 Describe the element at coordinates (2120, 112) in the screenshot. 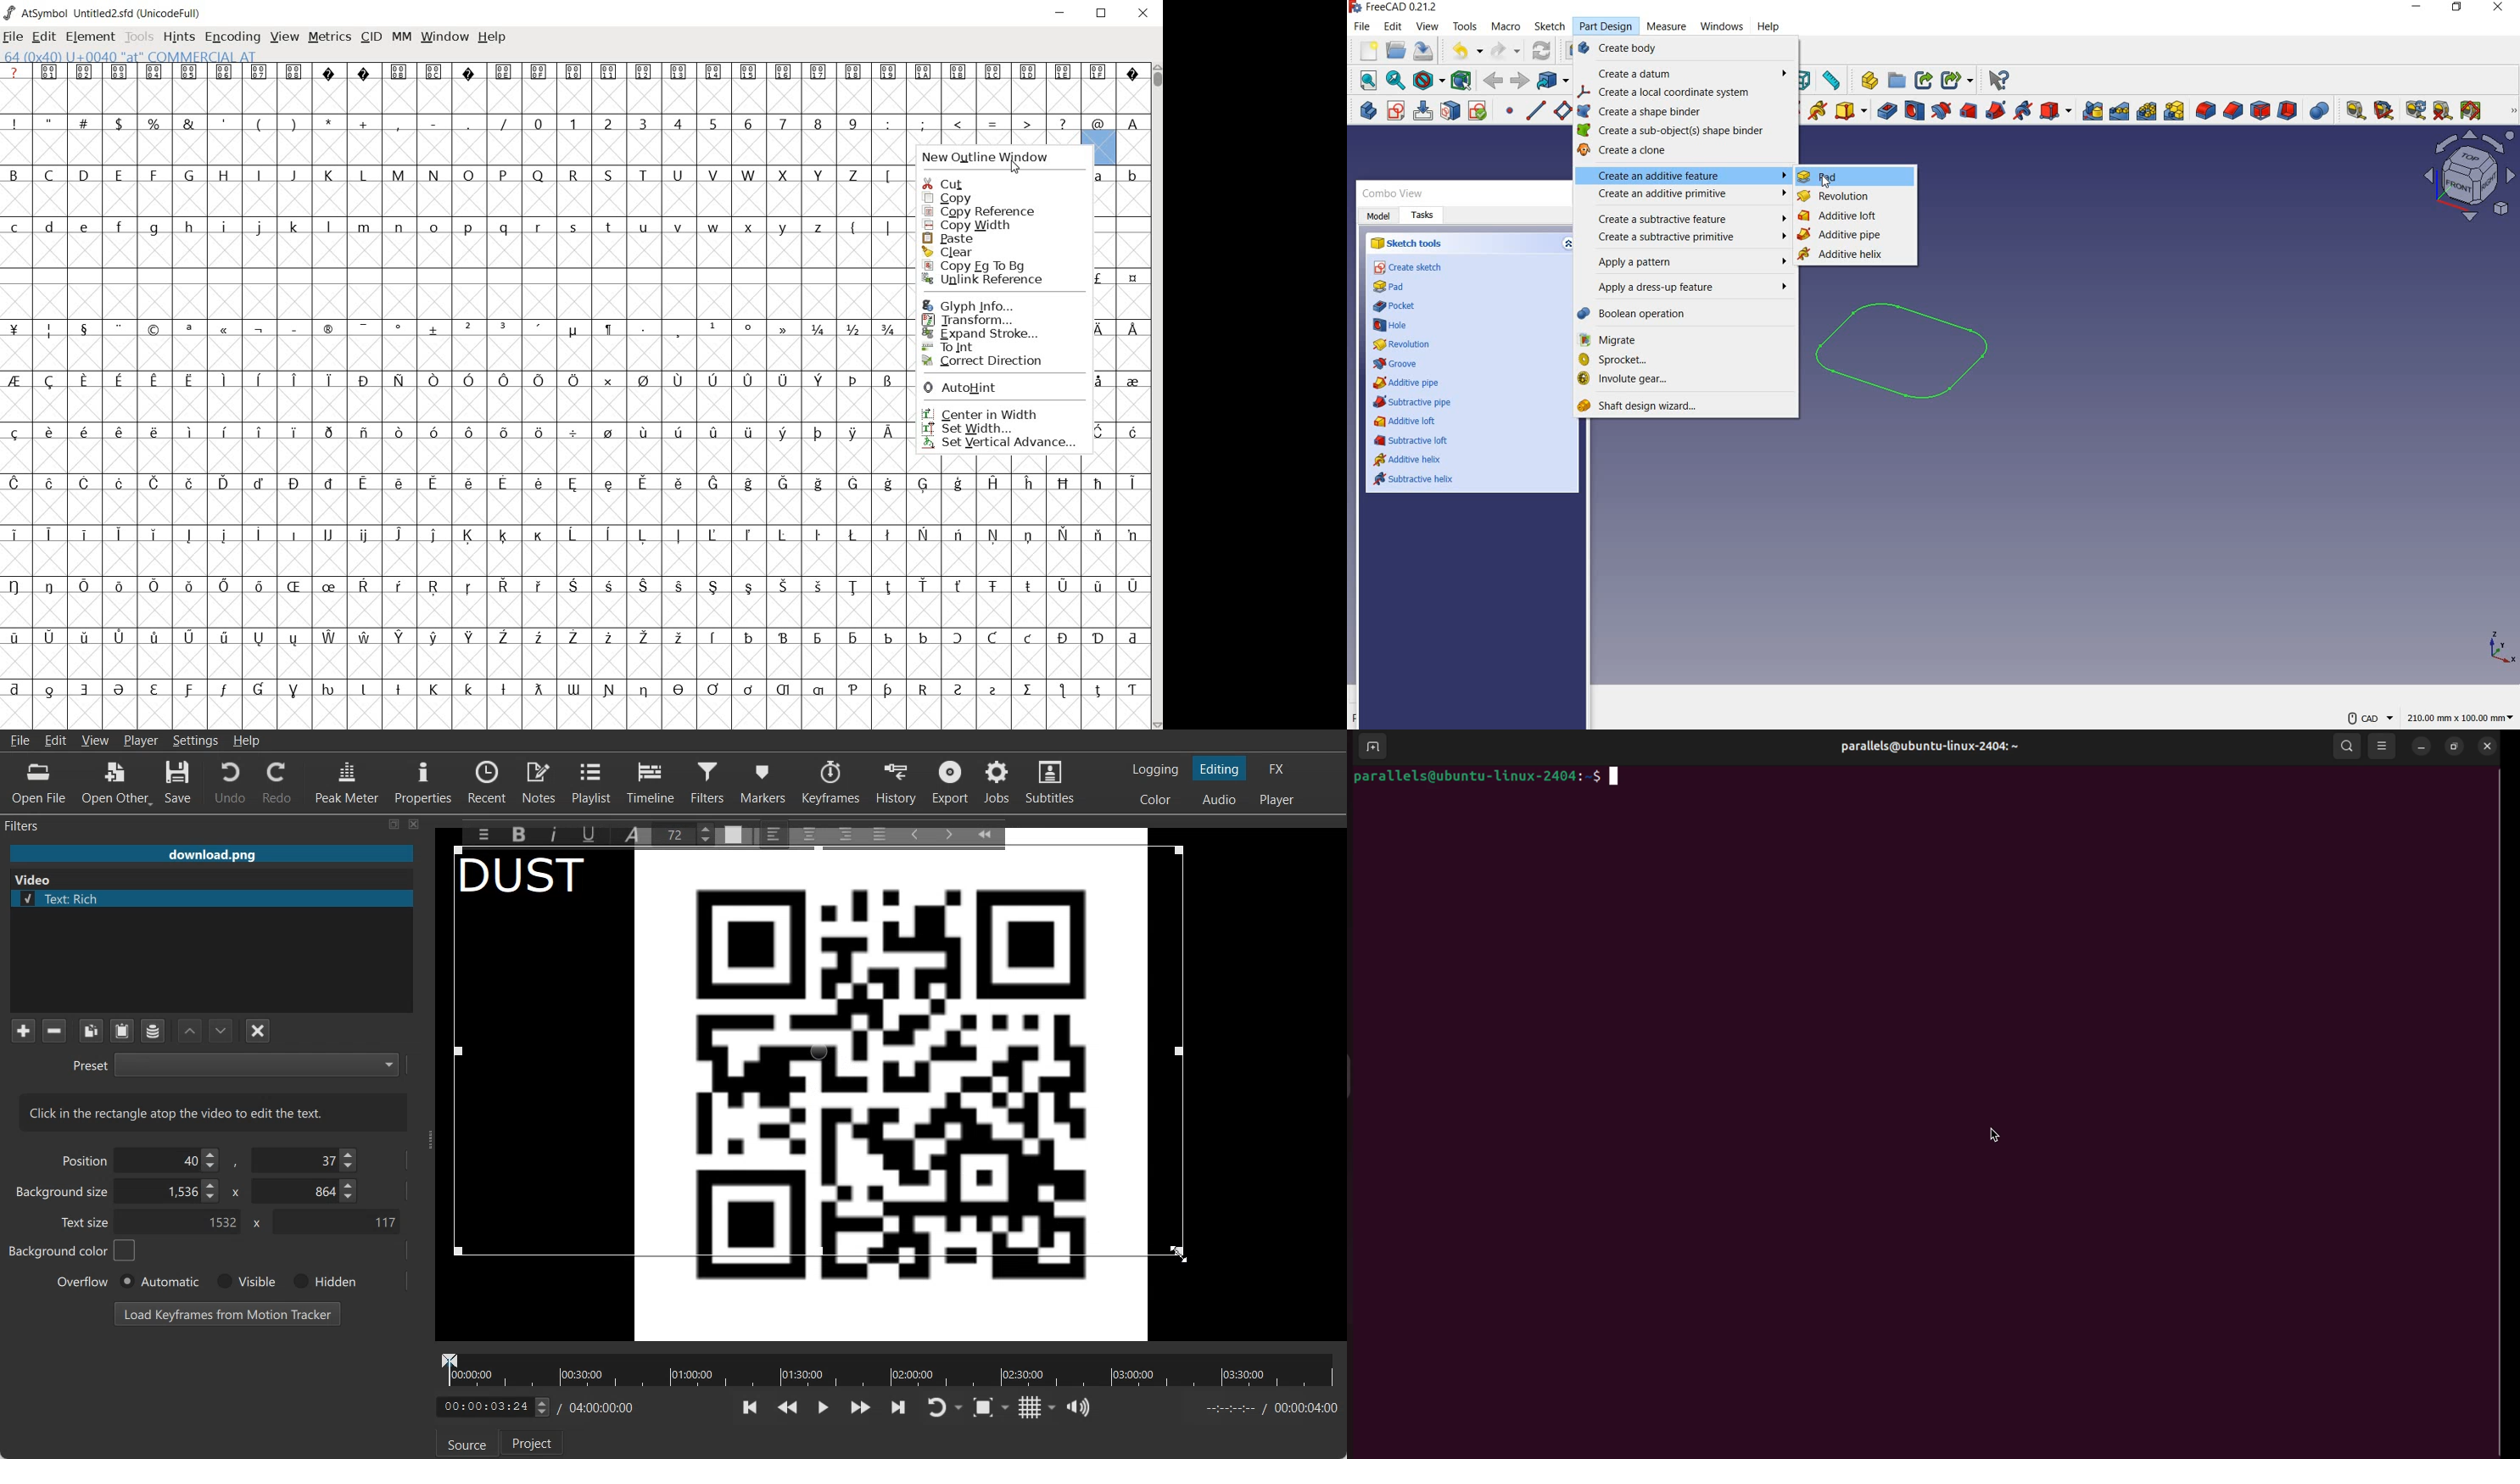

I see `linearpattern` at that location.